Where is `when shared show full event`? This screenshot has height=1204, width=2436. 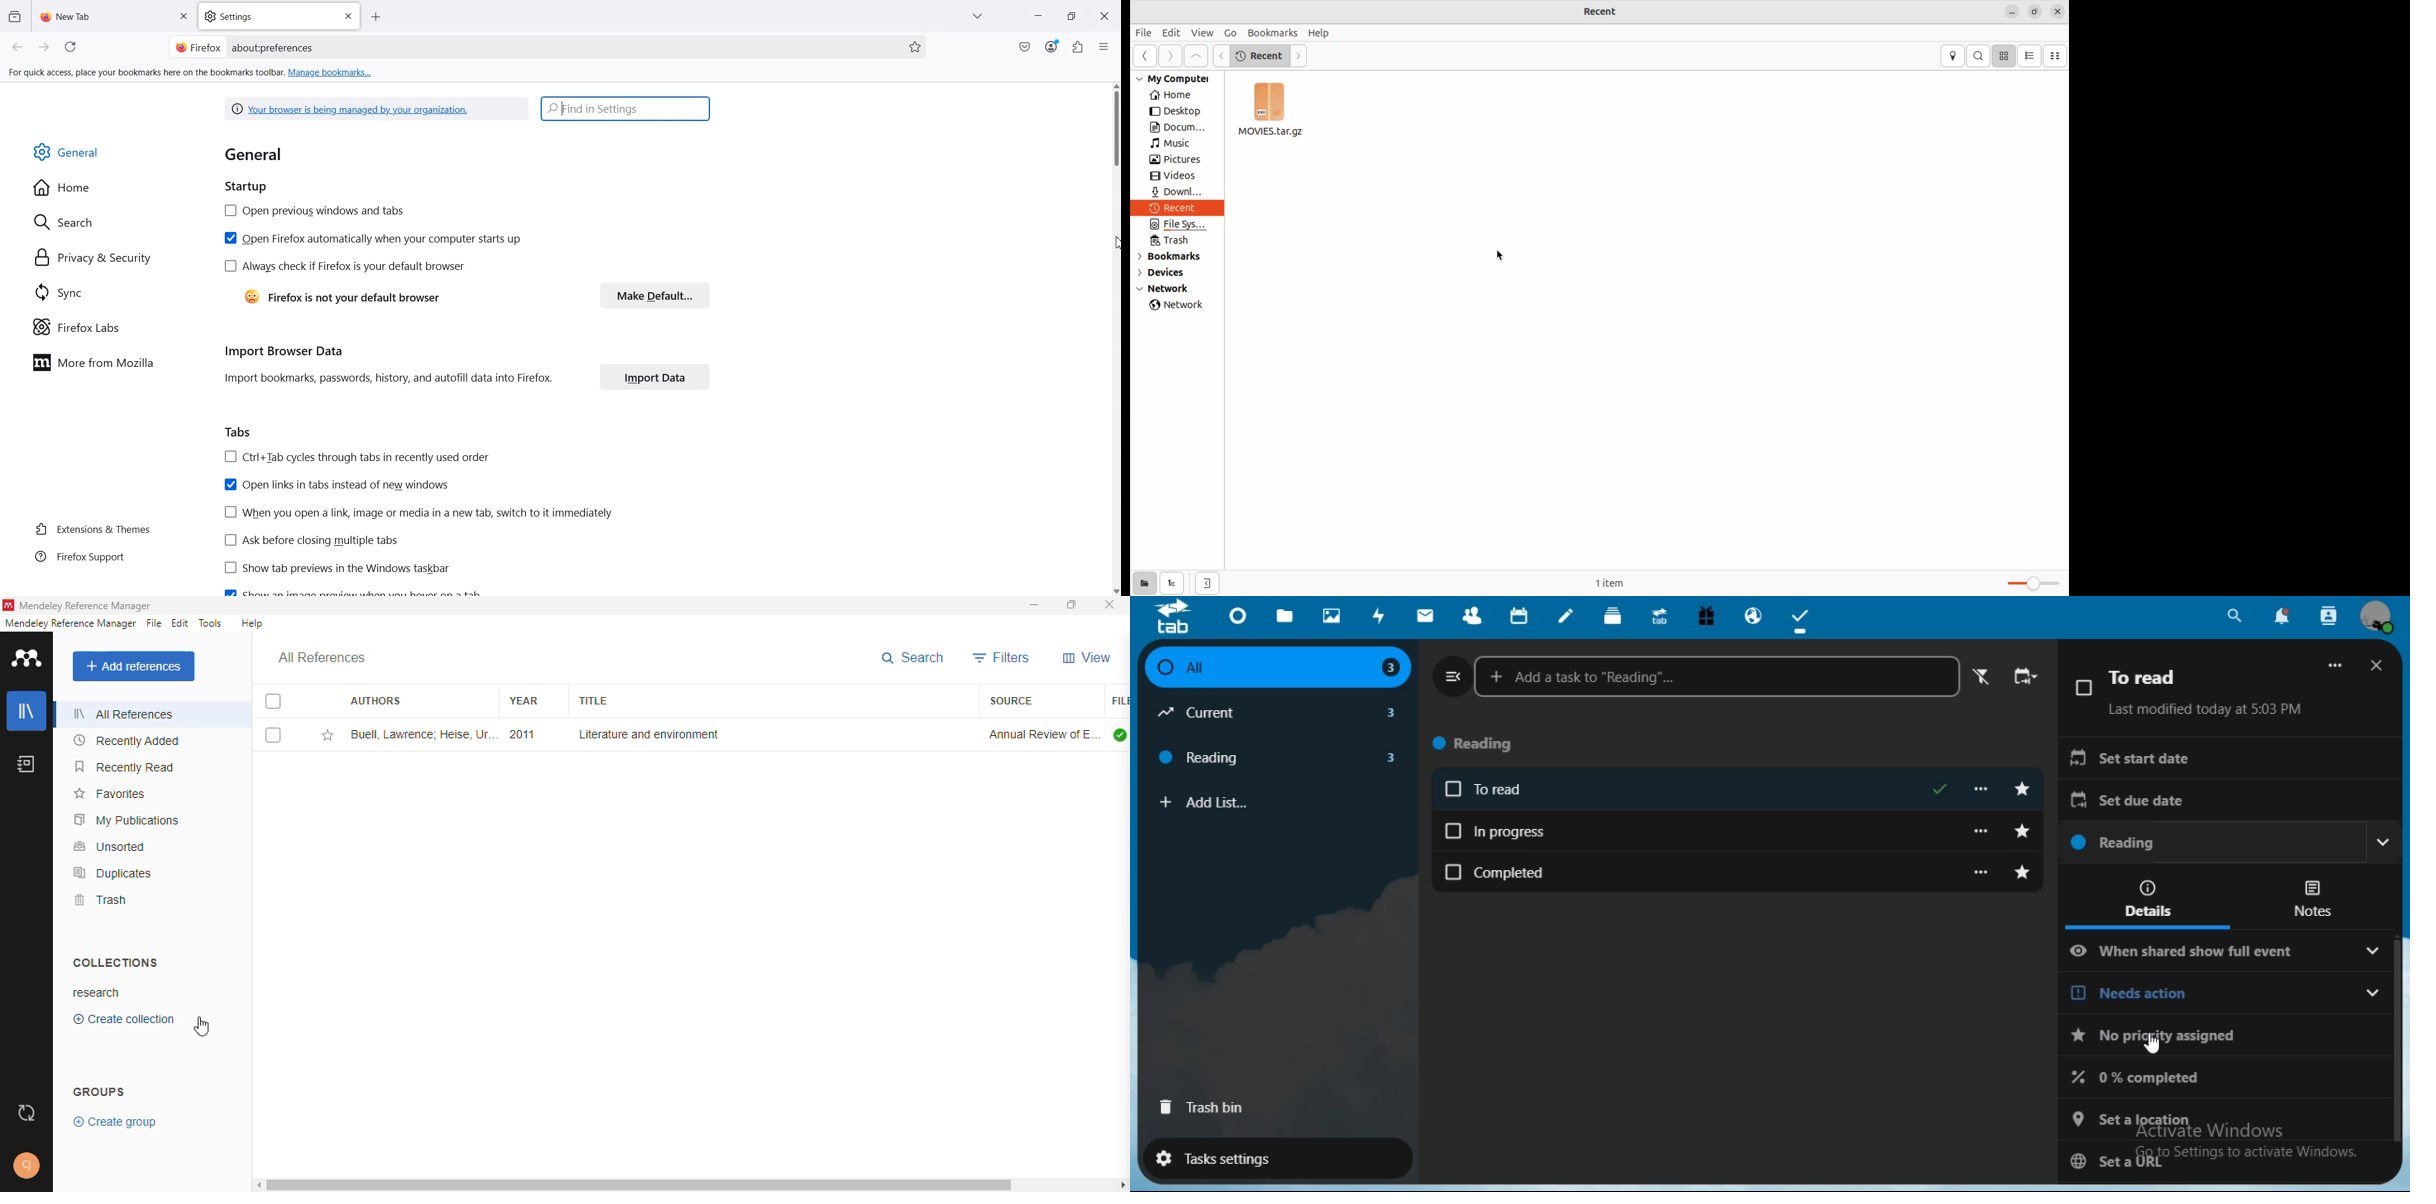 when shared show full event is located at coordinates (2204, 951).